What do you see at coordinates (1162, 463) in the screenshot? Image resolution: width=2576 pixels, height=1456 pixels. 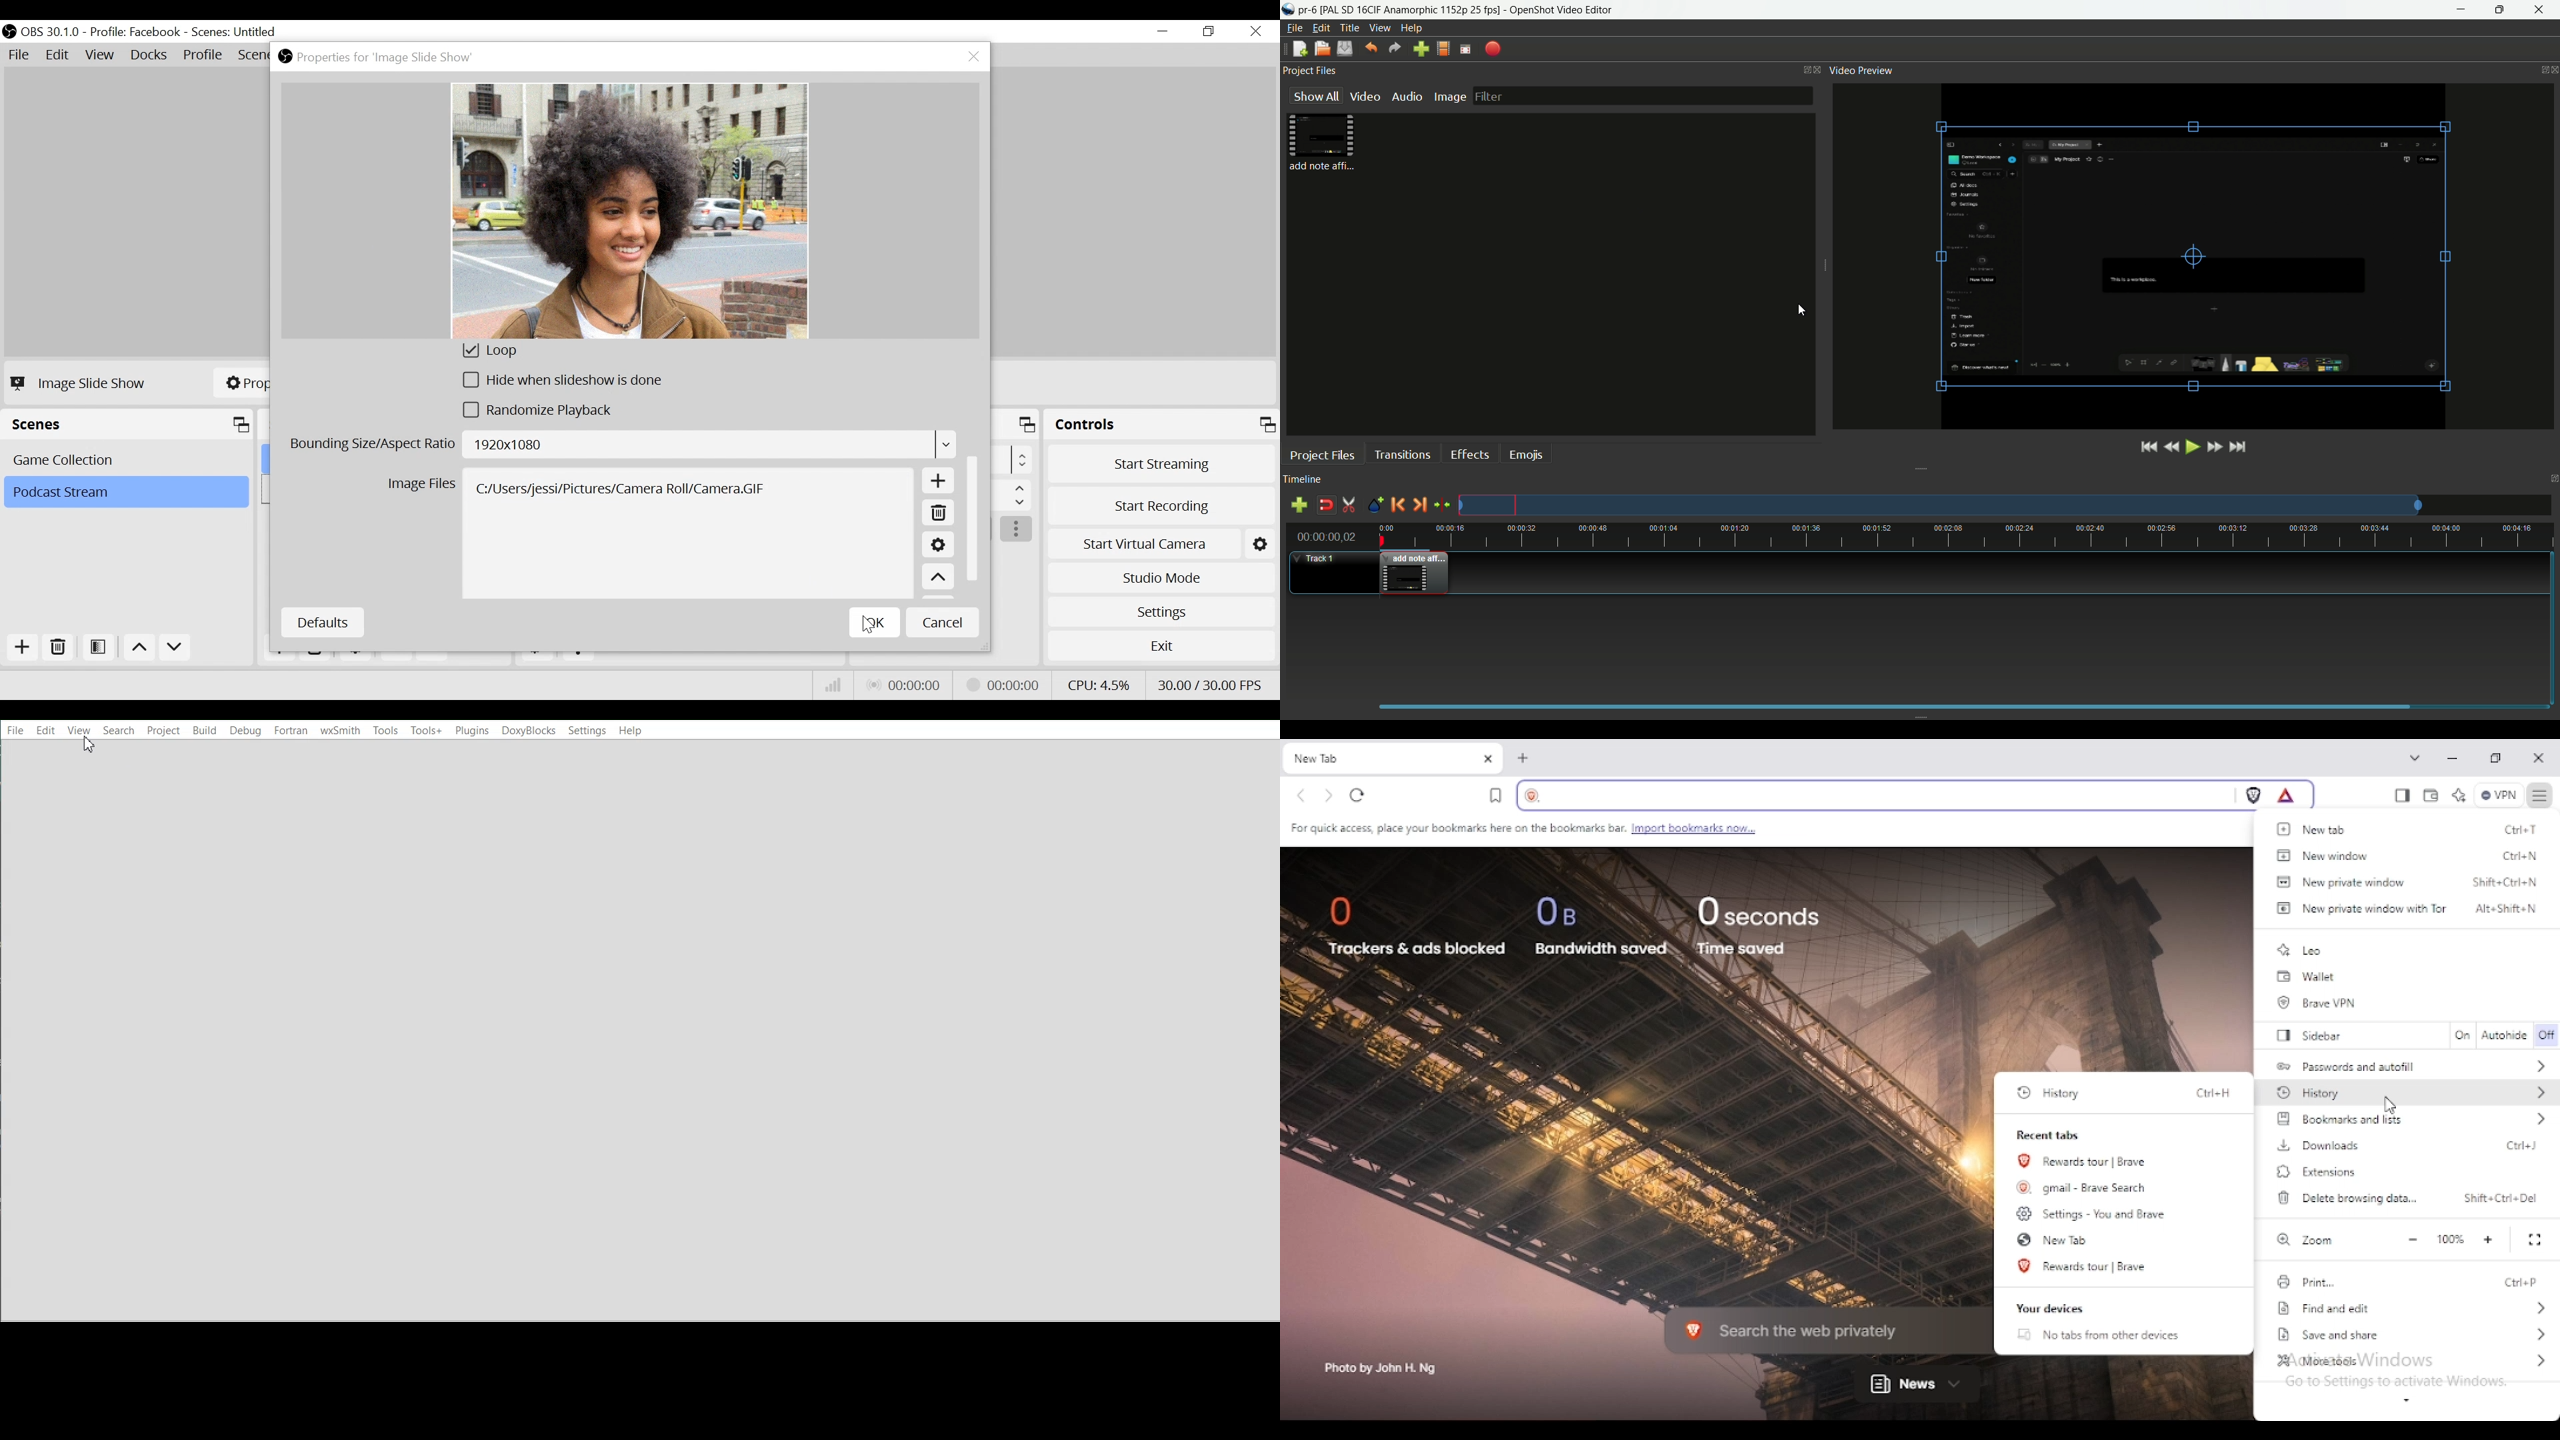 I see `Start Streaming` at bounding box center [1162, 463].